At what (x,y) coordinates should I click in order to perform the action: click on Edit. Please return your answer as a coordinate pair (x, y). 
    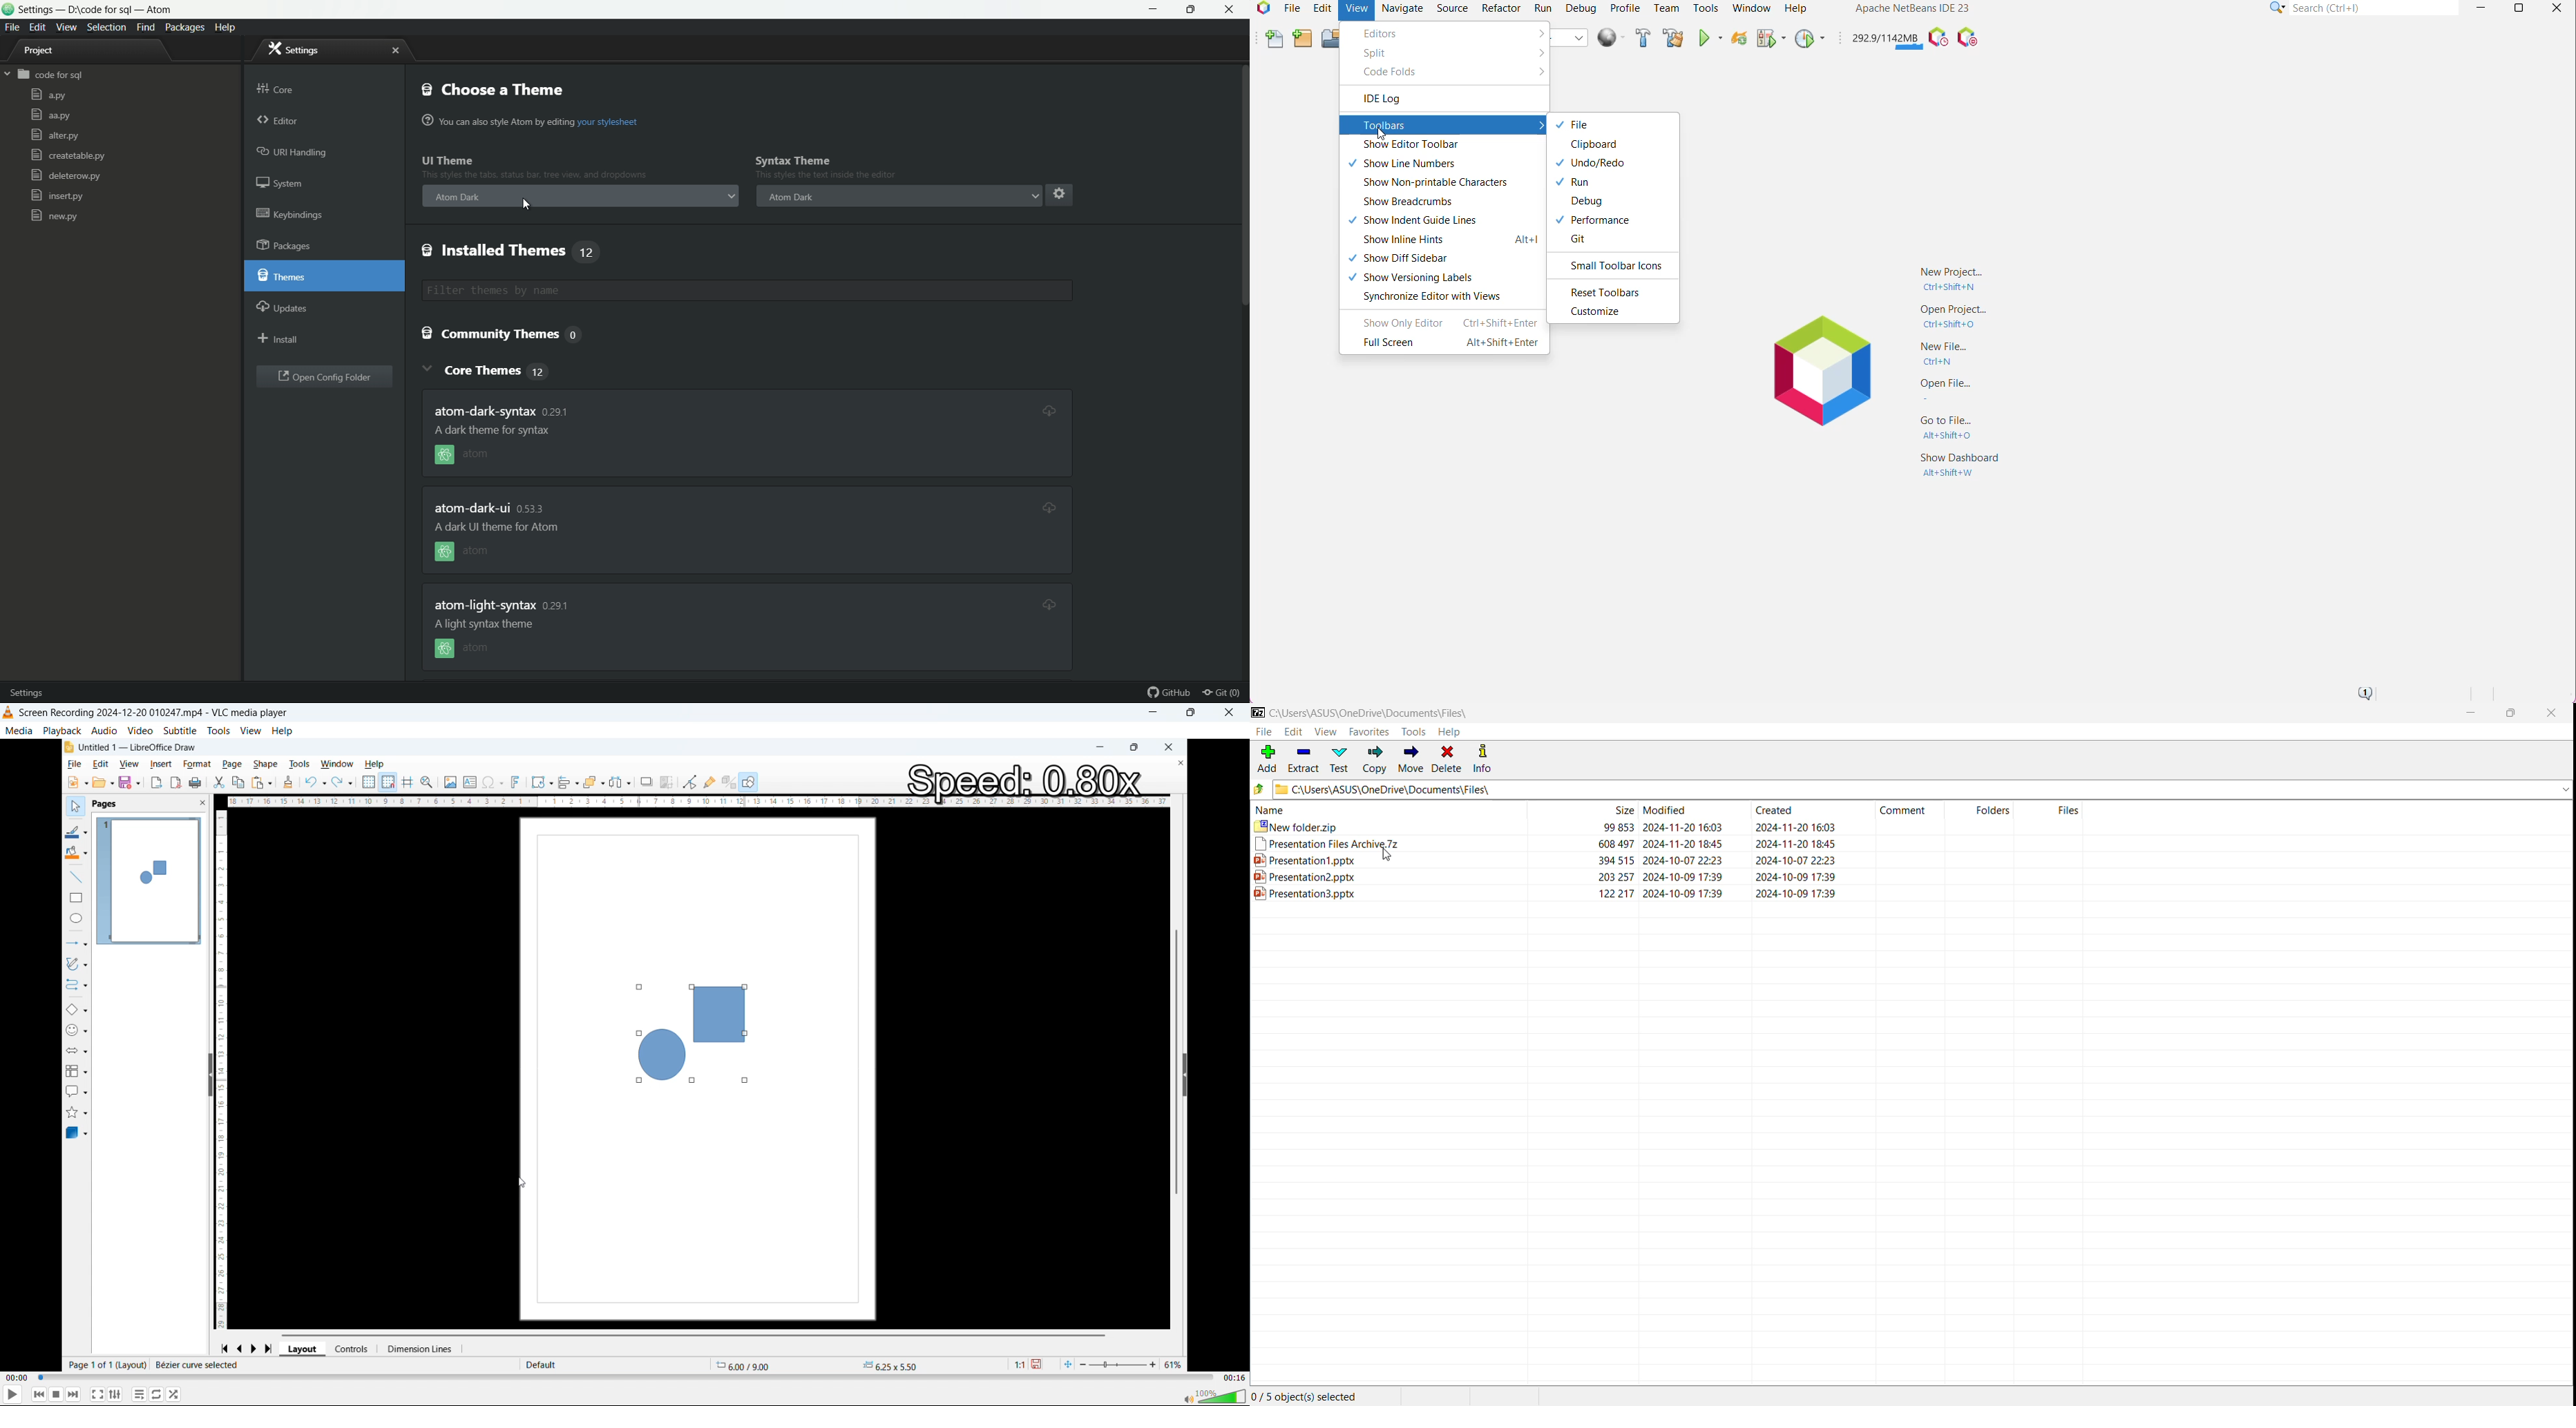
    Looking at the image, I should click on (1292, 731).